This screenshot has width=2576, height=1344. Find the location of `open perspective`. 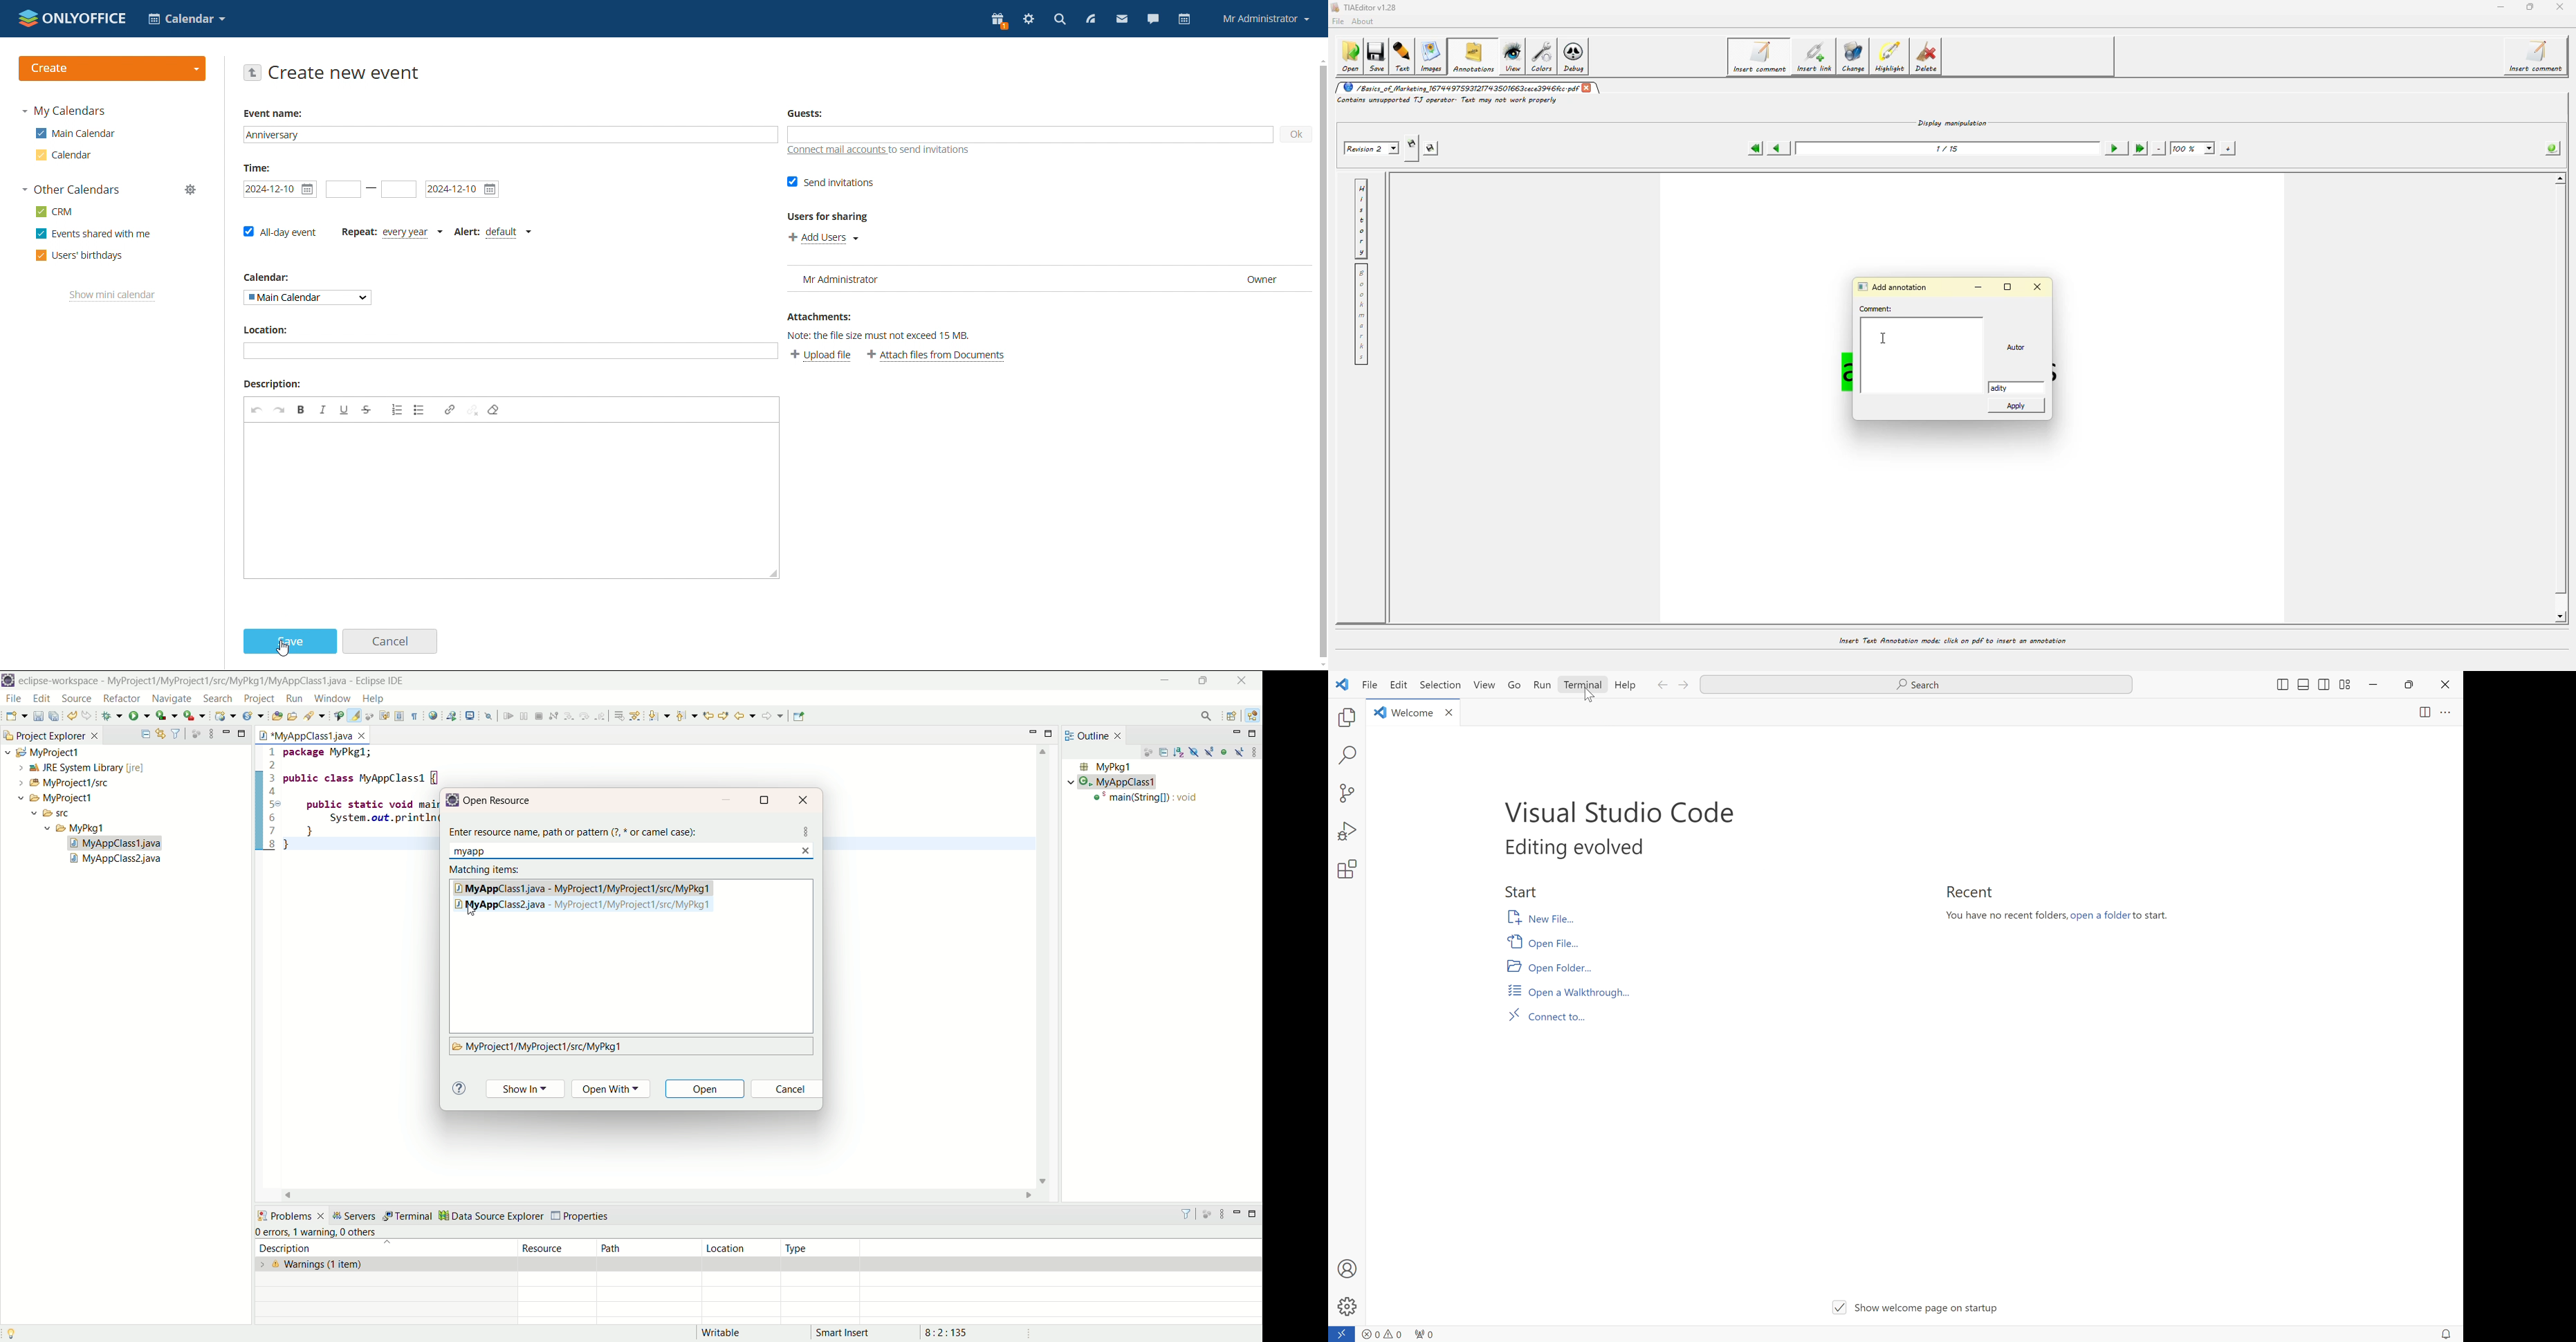

open perspective is located at coordinates (1232, 716).